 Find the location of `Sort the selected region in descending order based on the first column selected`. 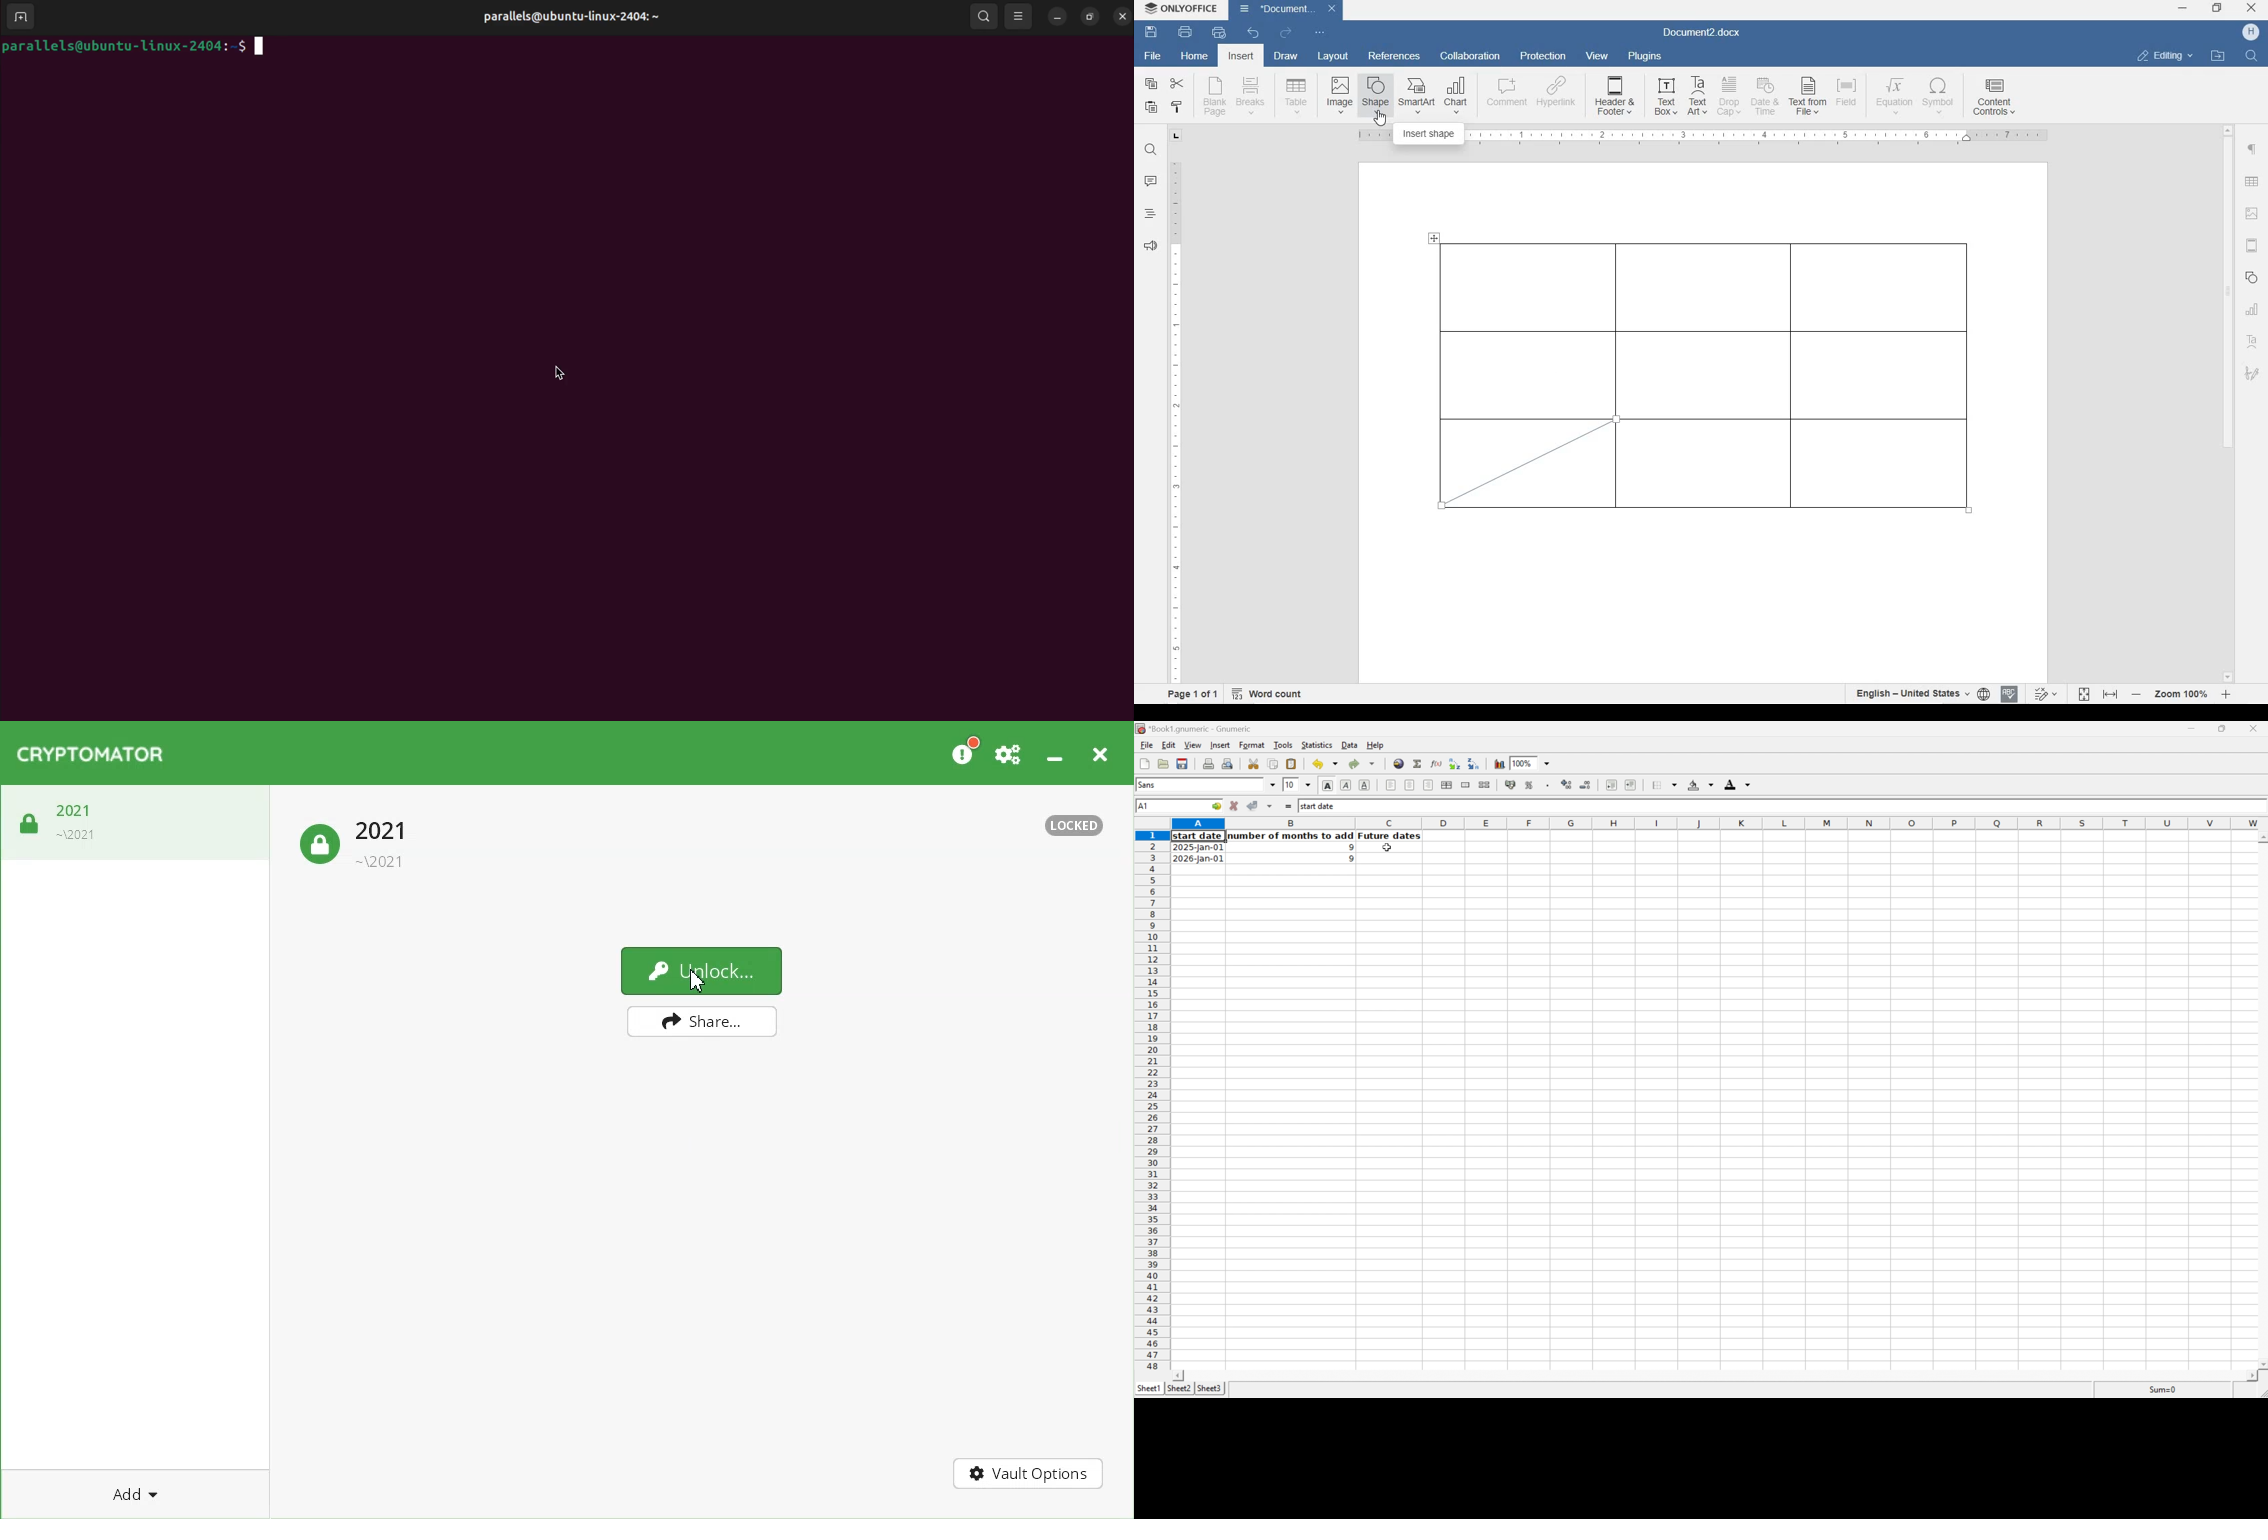

Sort the selected region in descending order based on the first column selected is located at coordinates (1475, 763).